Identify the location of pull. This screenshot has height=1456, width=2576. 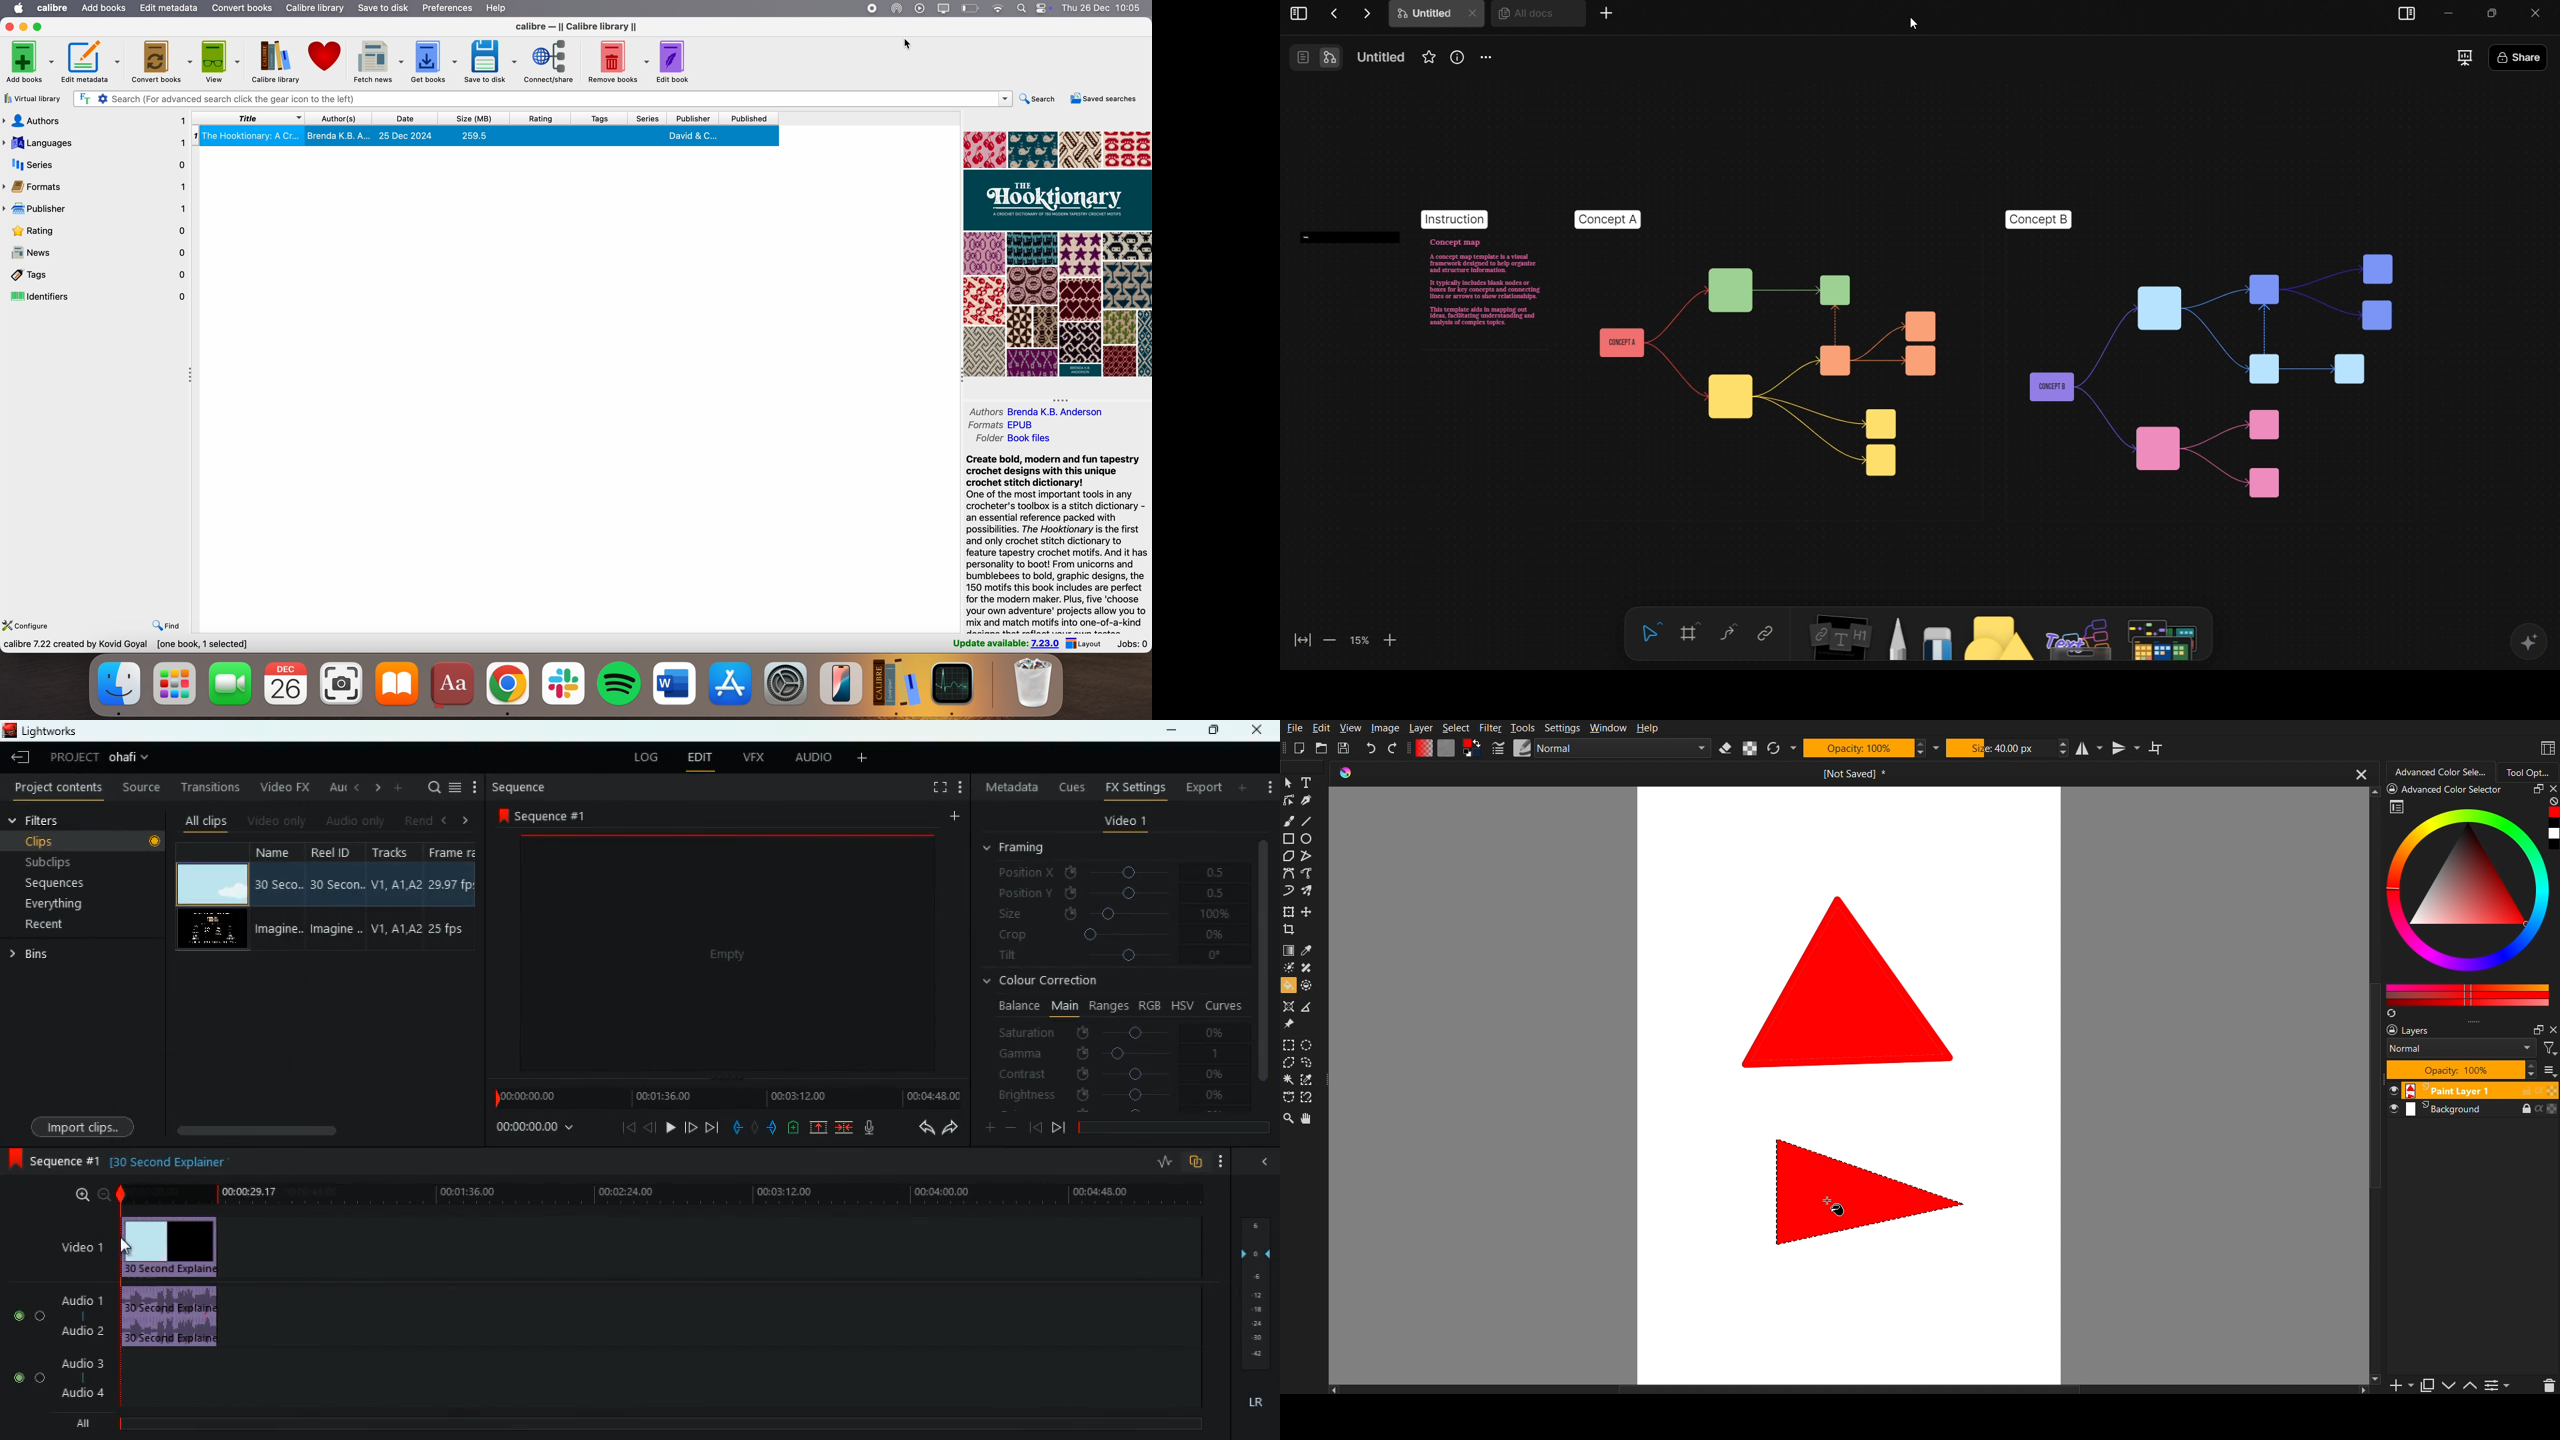
(736, 1128).